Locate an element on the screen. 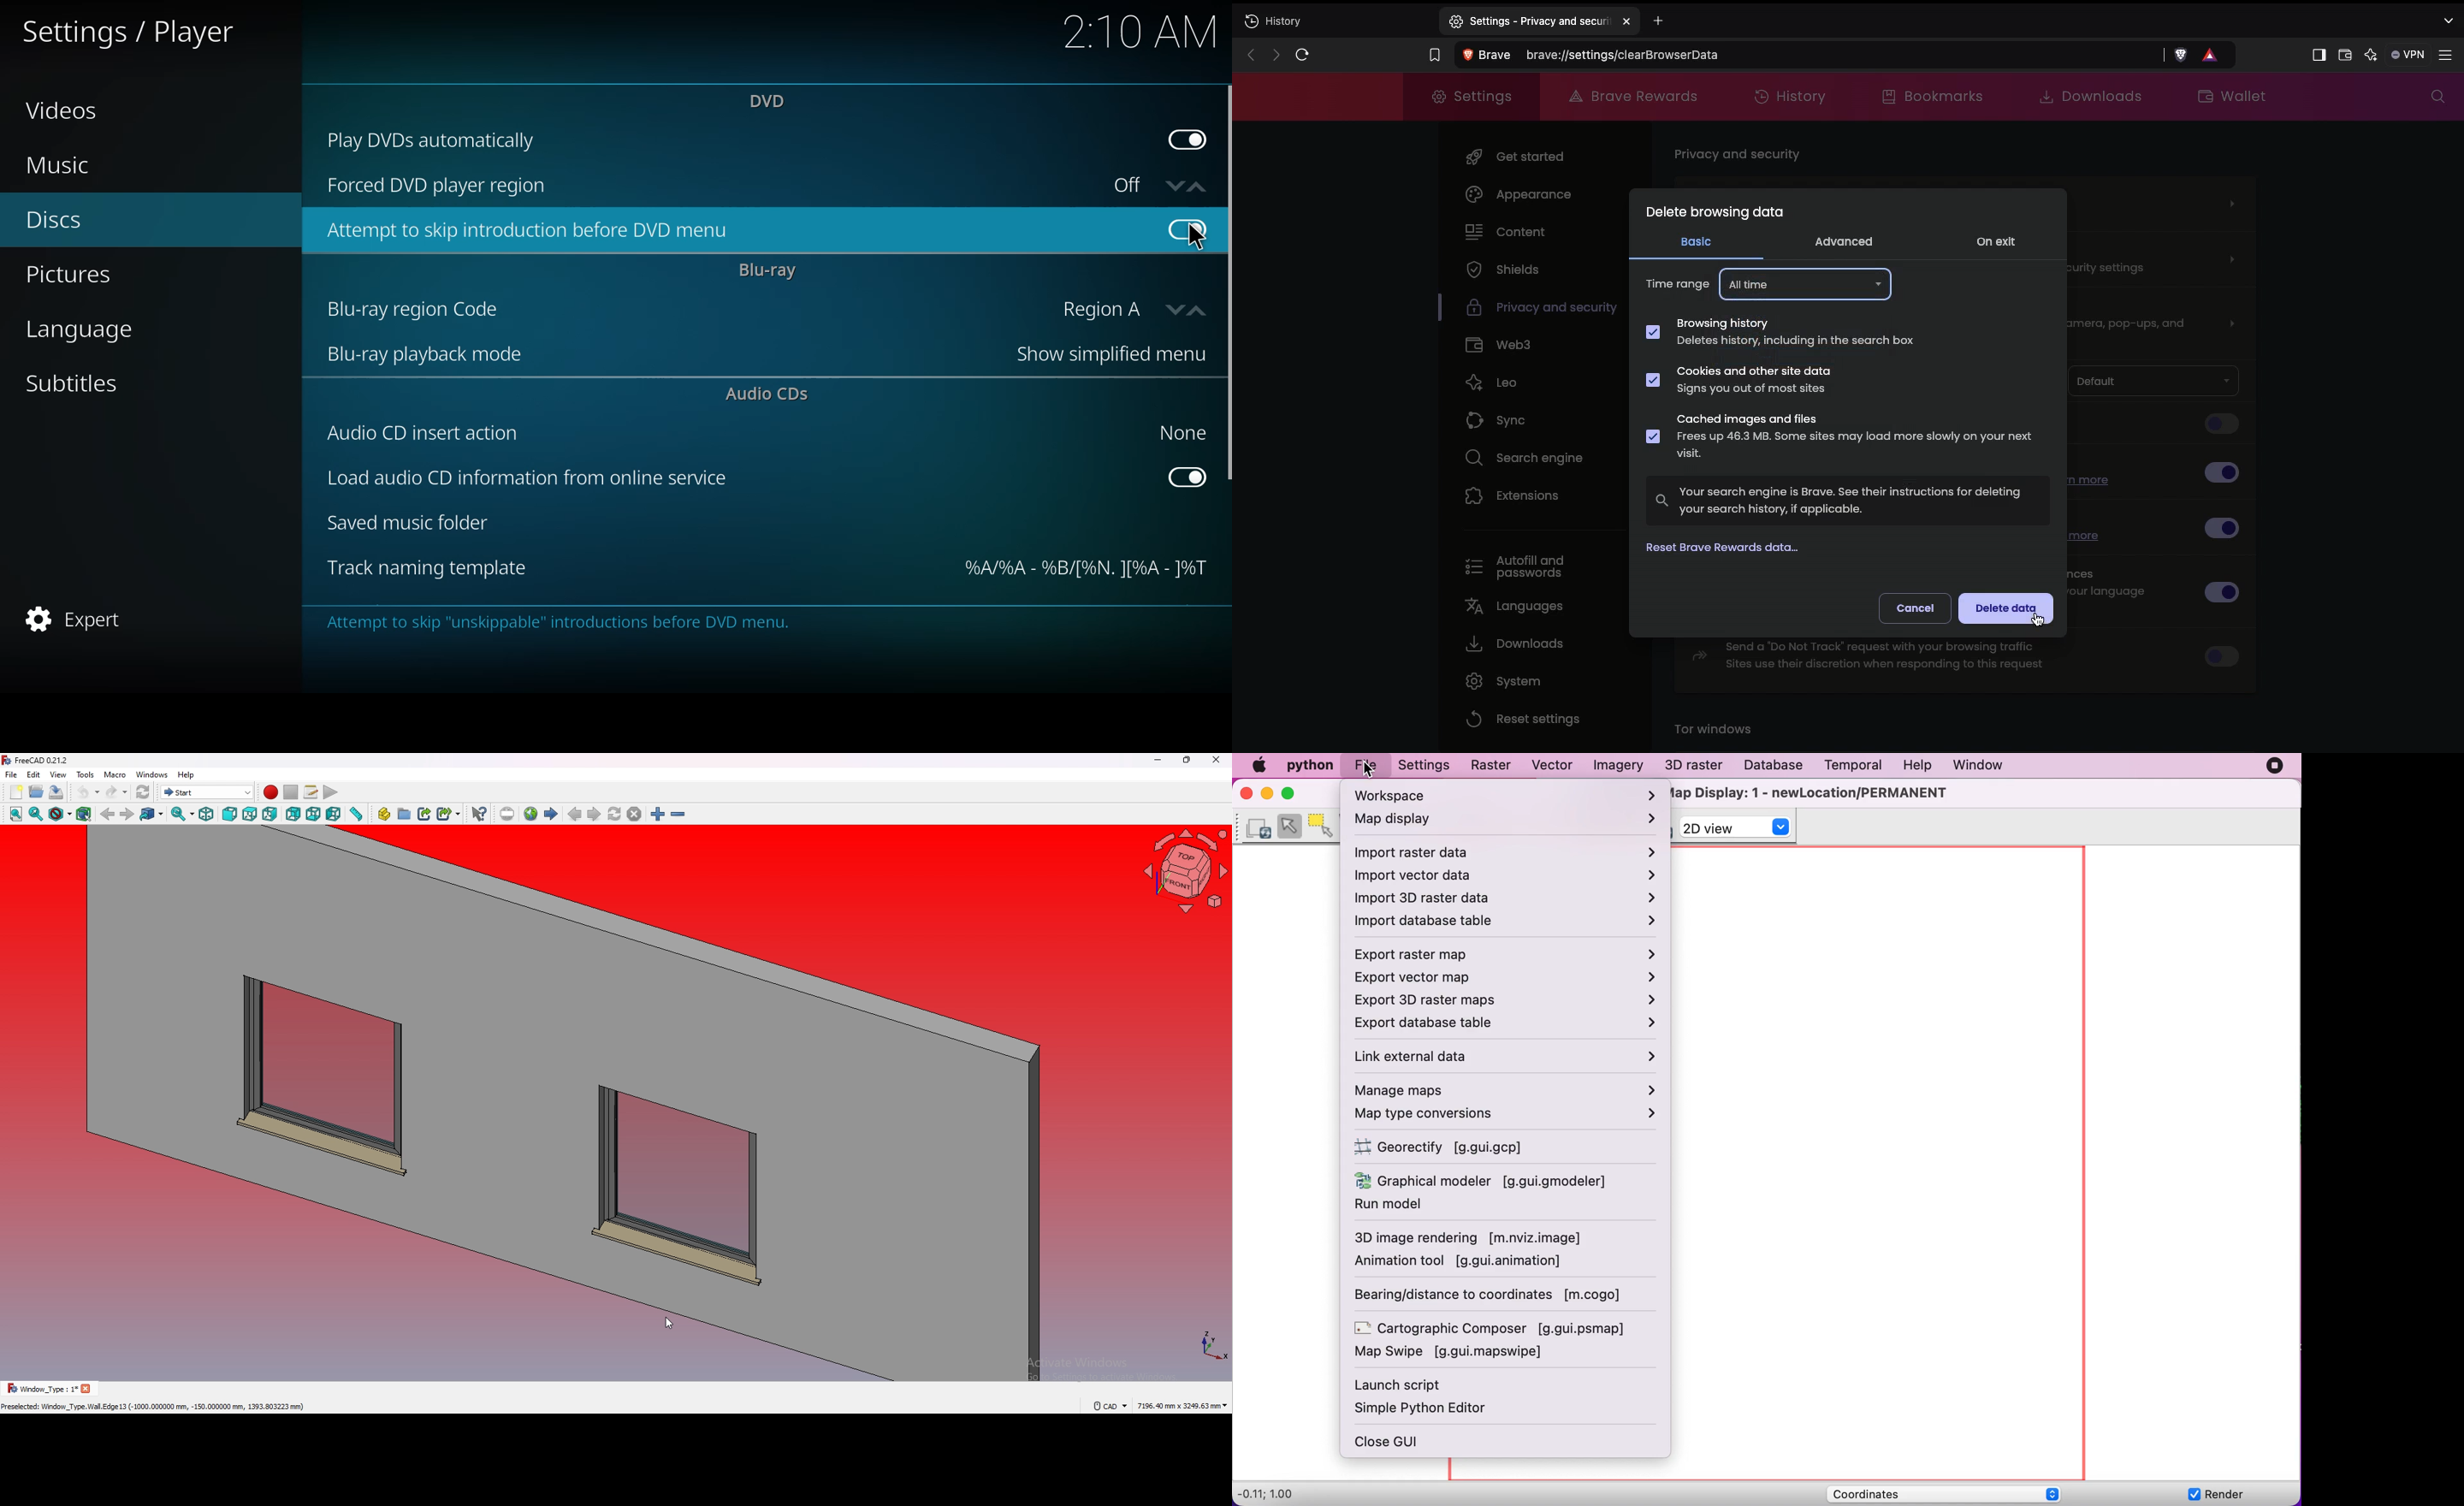 This screenshot has height=1512, width=2464. enabled is located at coordinates (1182, 141).